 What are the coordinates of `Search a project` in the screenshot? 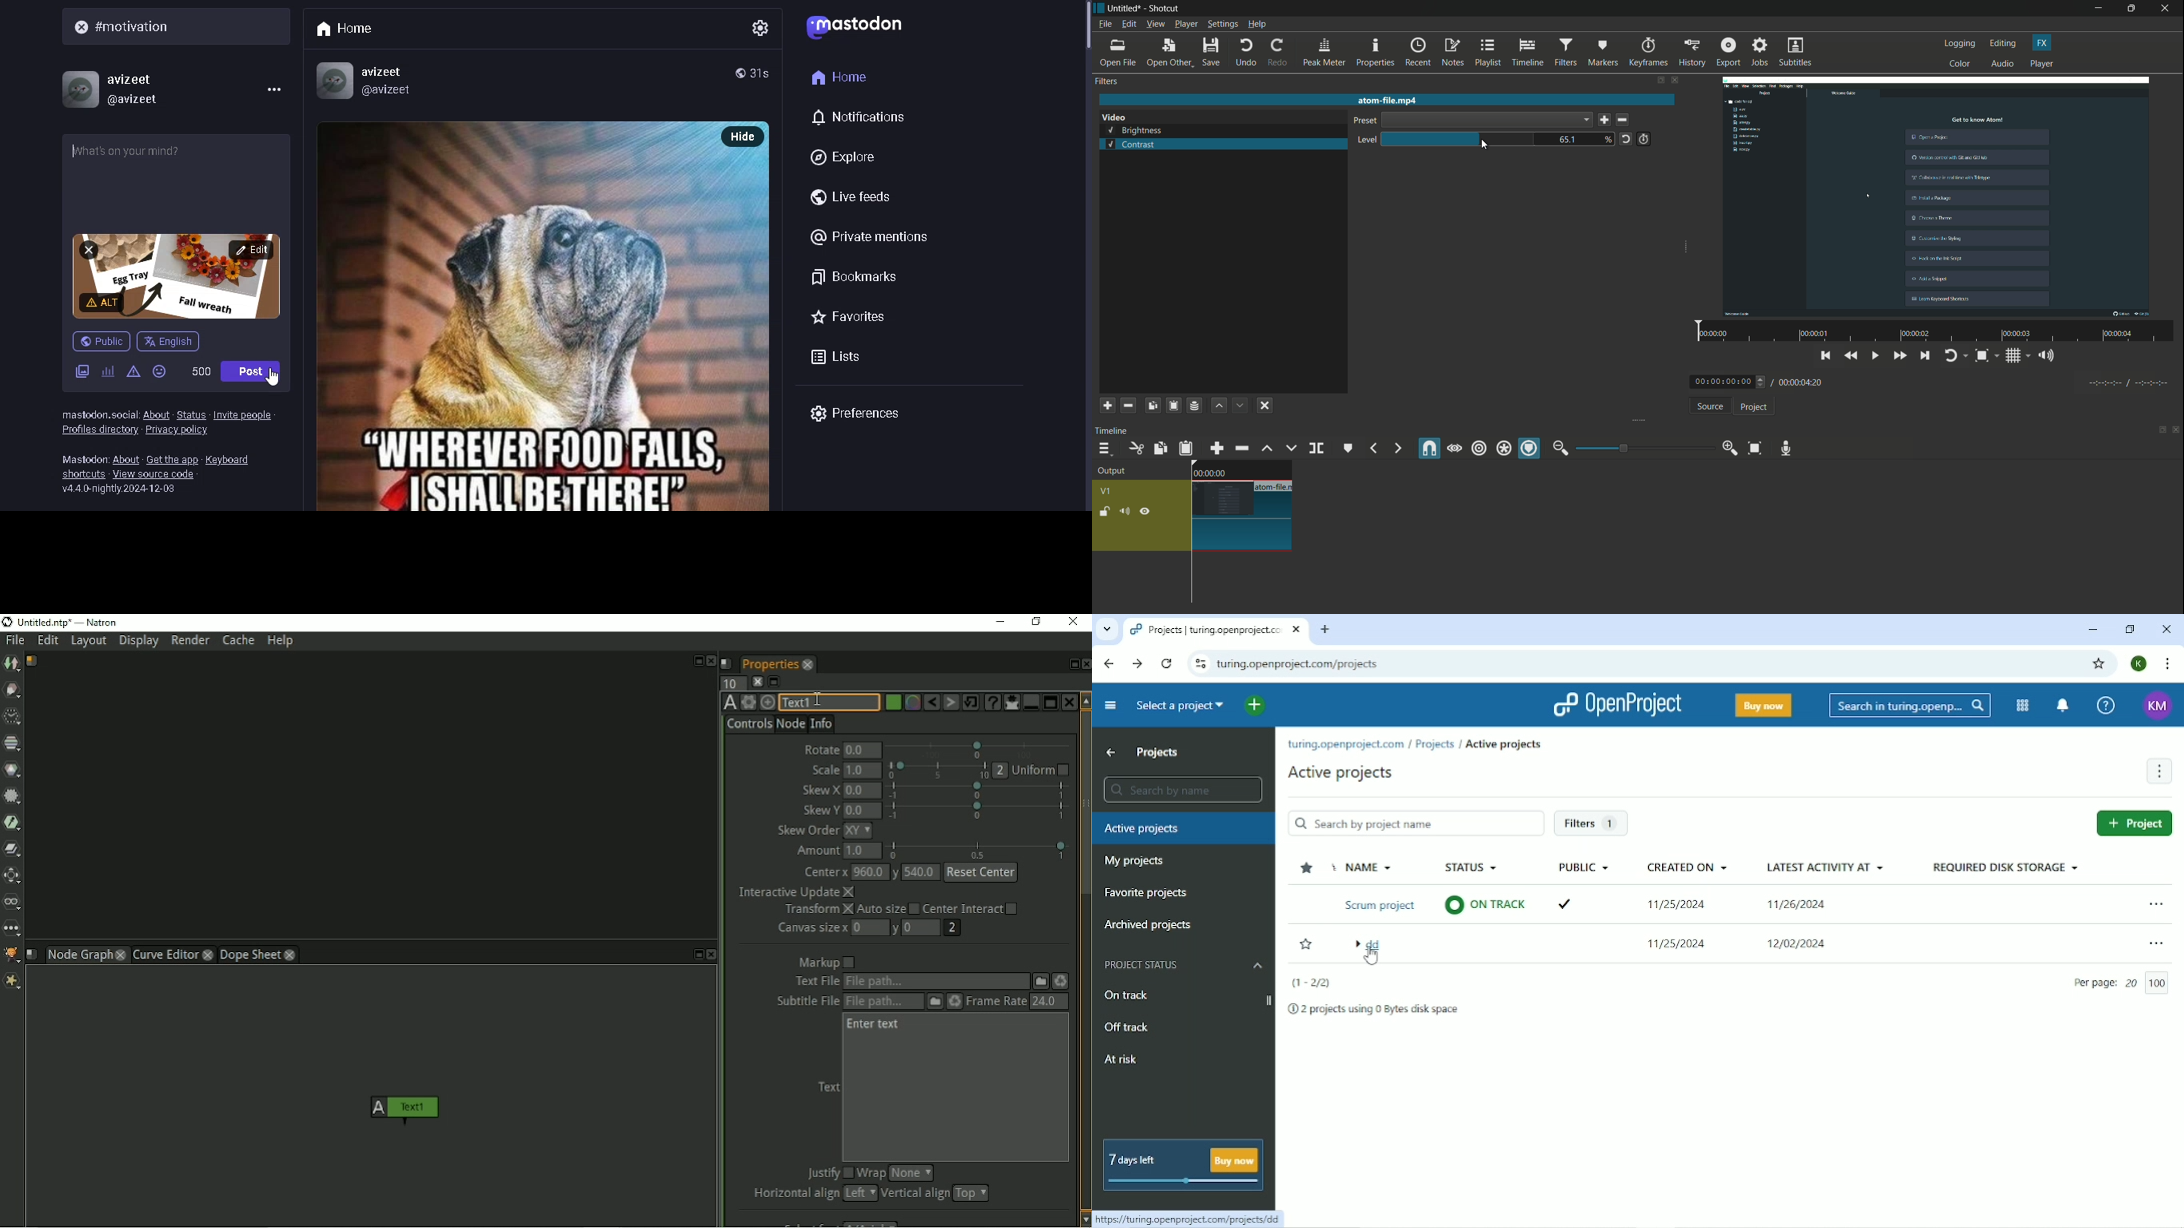 It's located at (1177, 706).